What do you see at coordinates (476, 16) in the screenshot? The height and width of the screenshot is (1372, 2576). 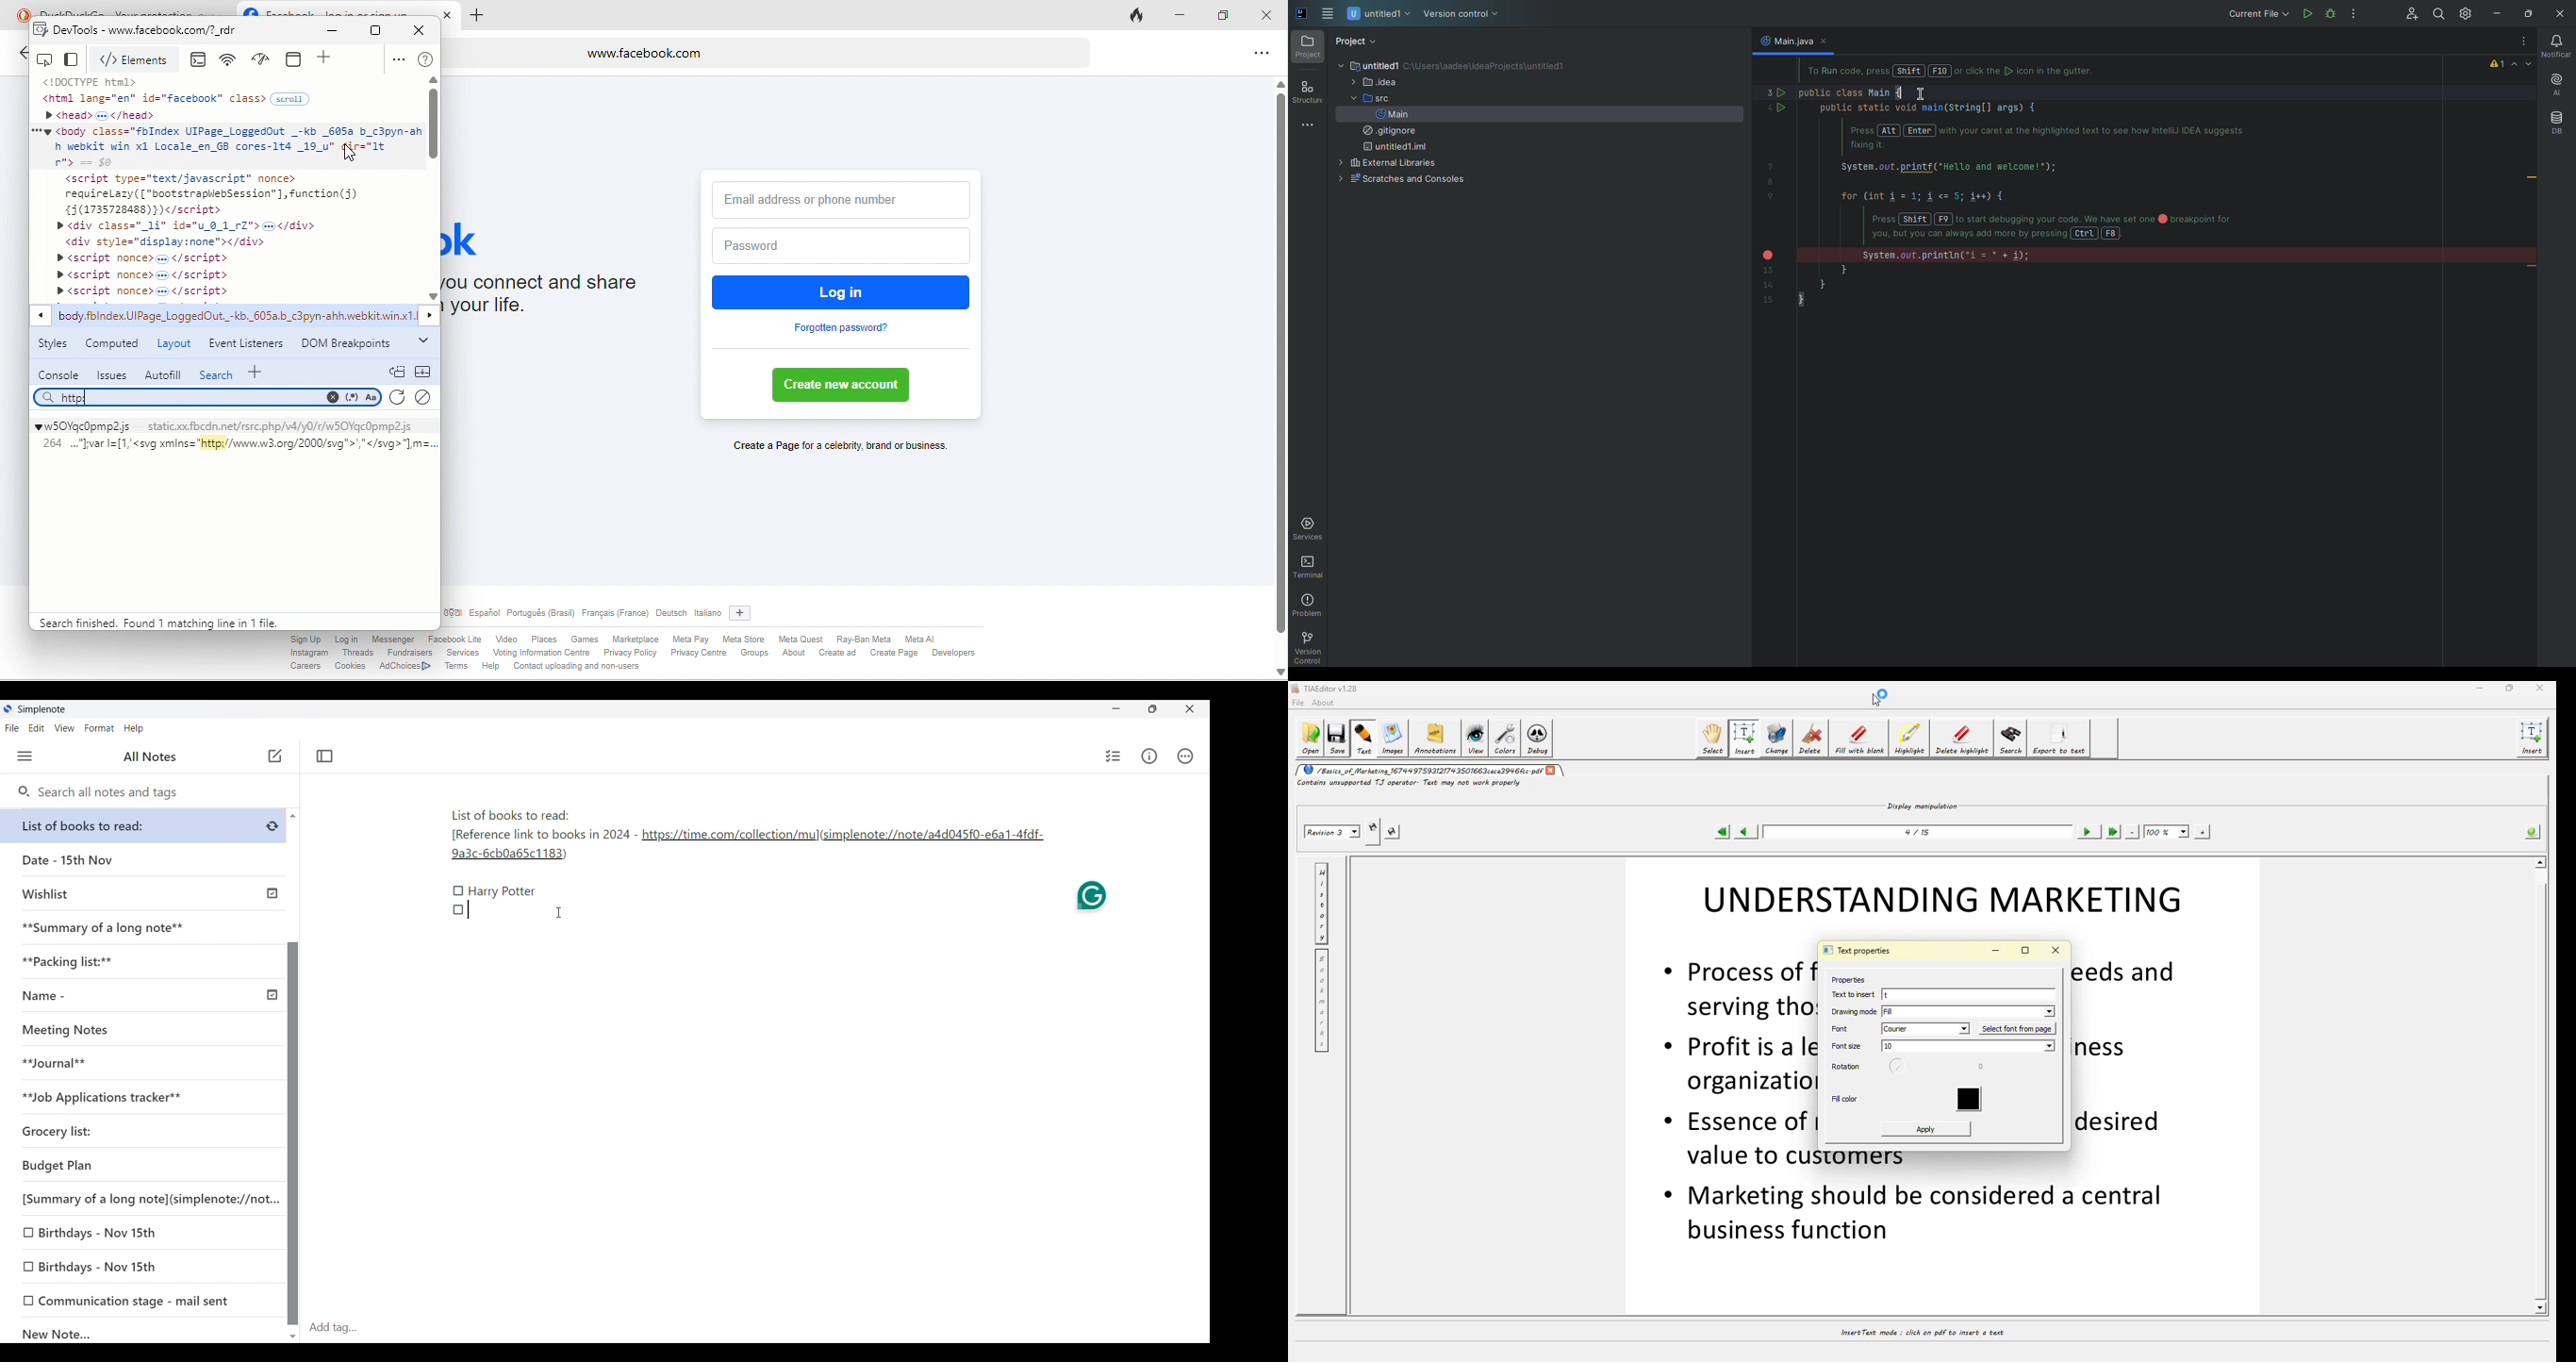 I see `add tab` at bounding box center [476, 16].